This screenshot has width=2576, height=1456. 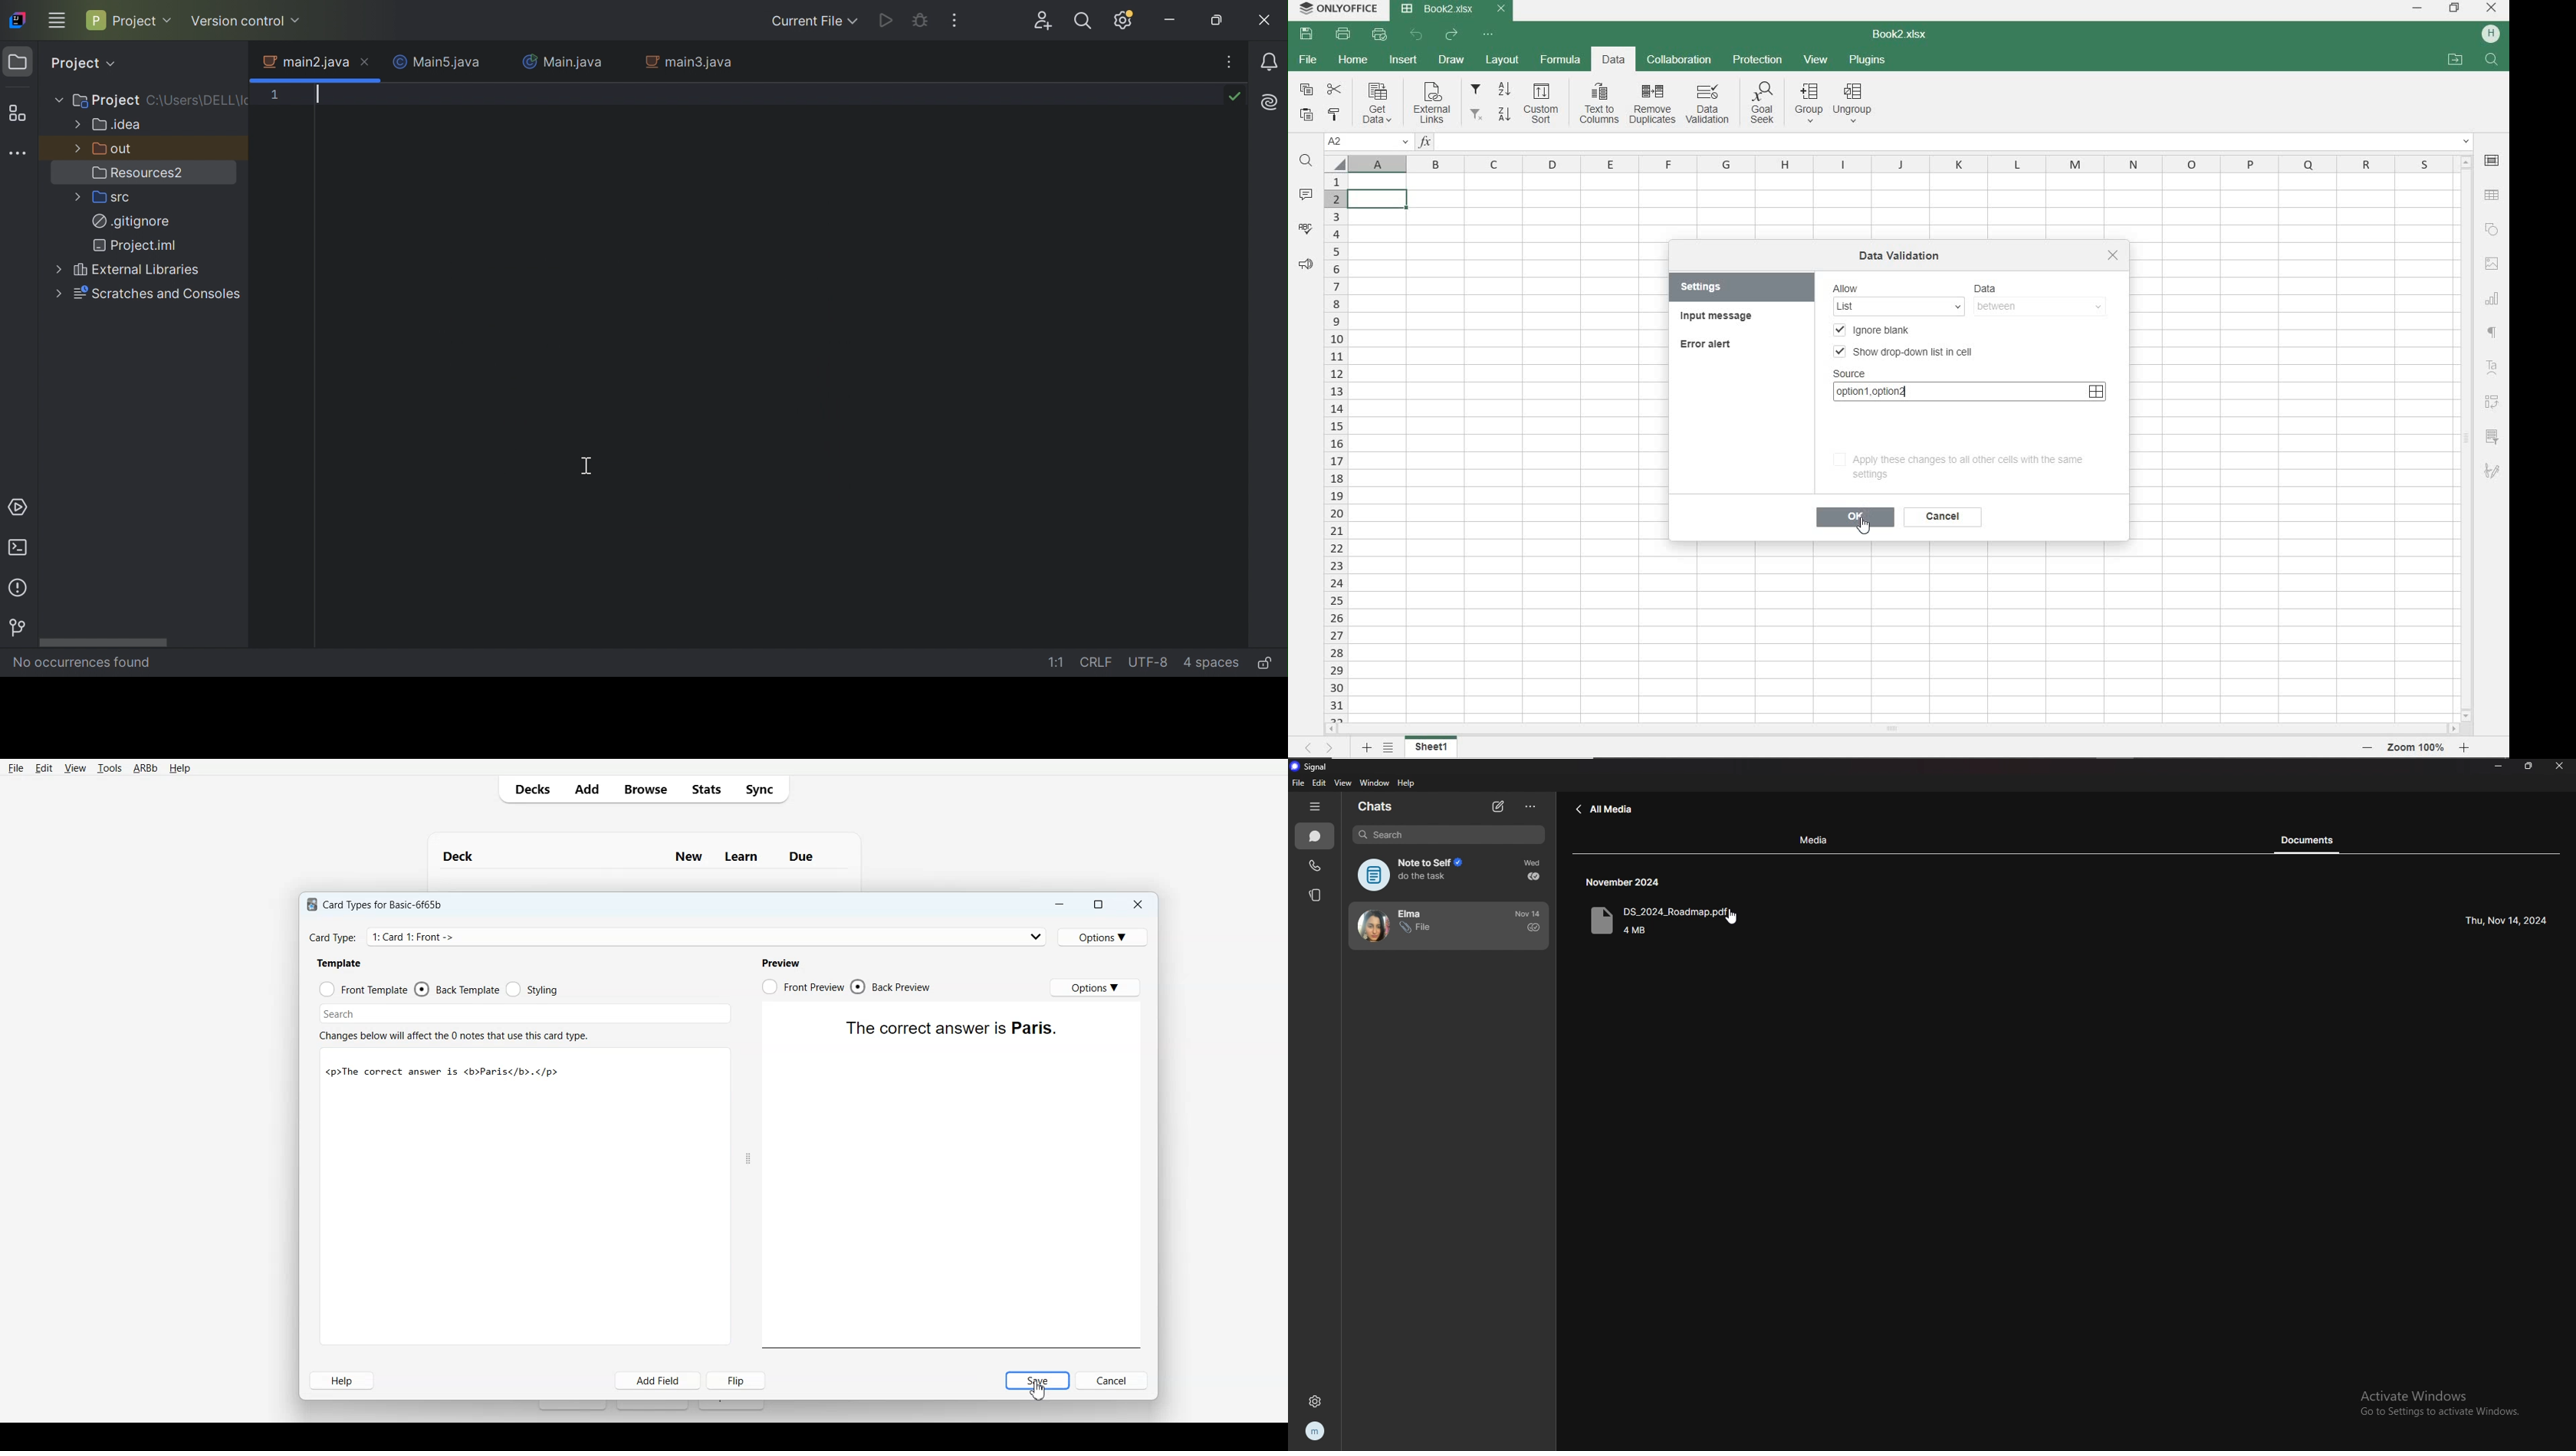 What do you see at coordinates (379, 902) in the screenshot?
I see `Text 1` at bounding box center [379, 902].